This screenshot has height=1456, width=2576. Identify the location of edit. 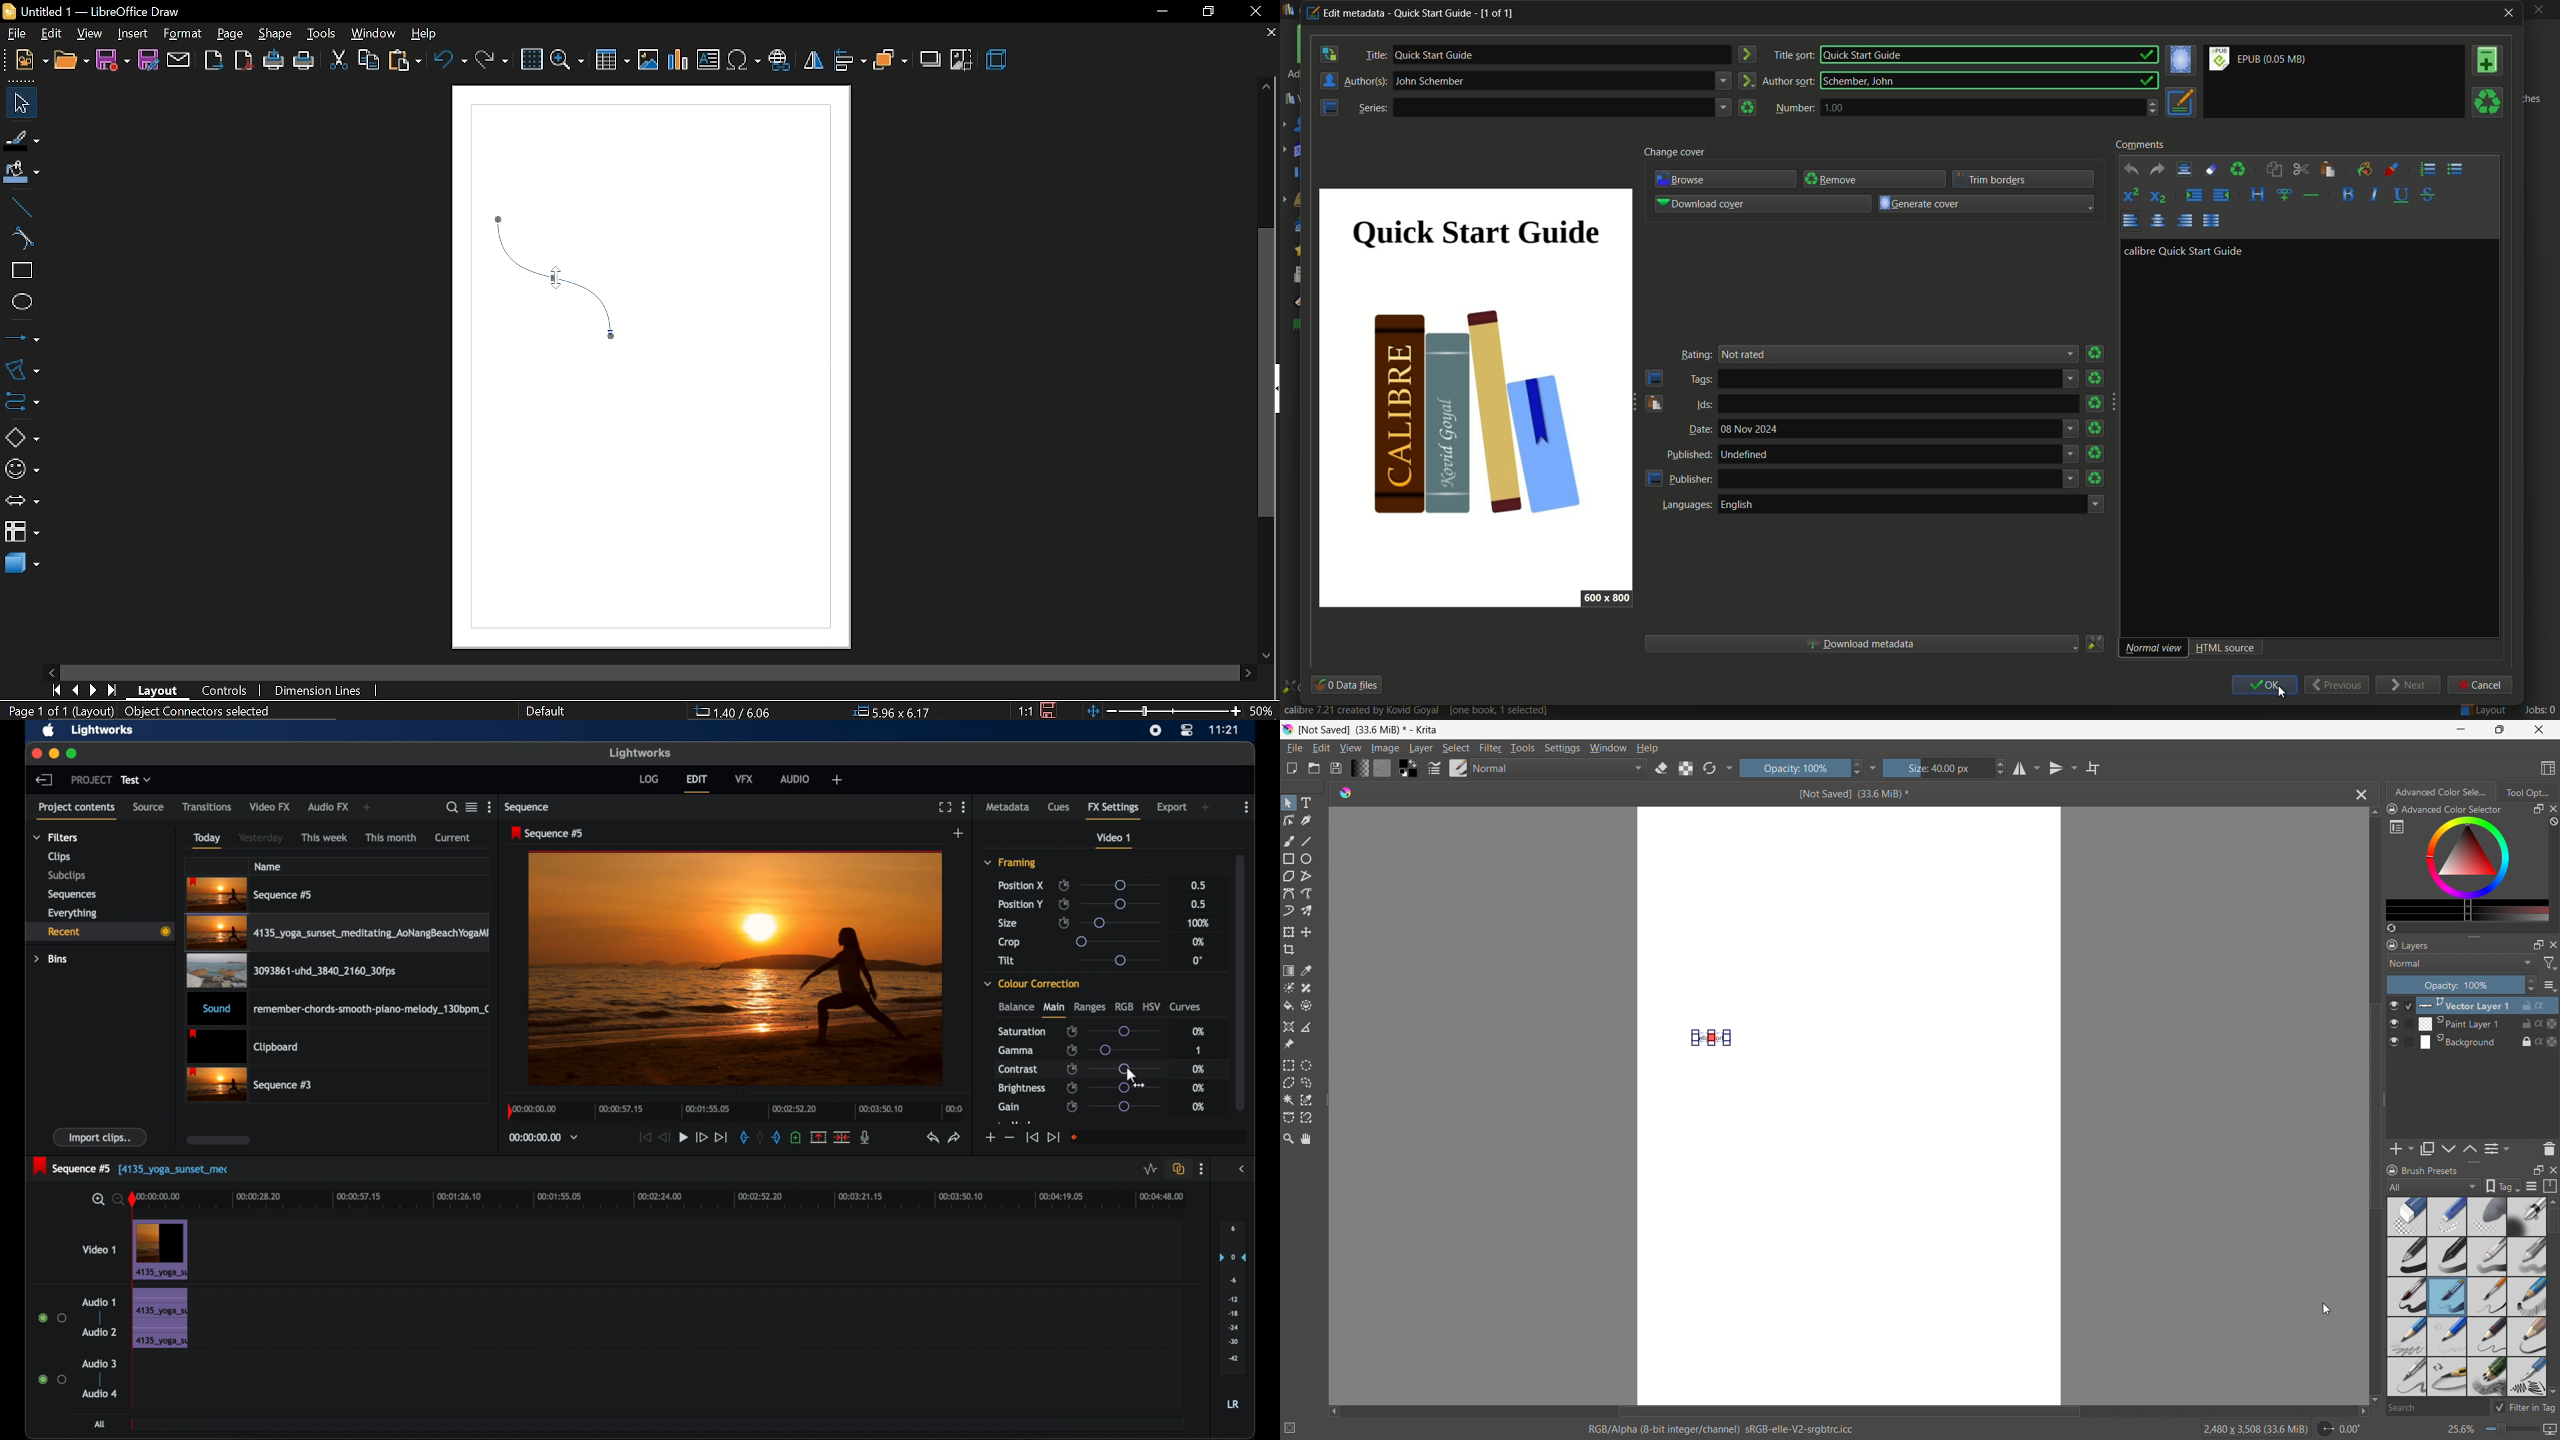
(1321, 749).